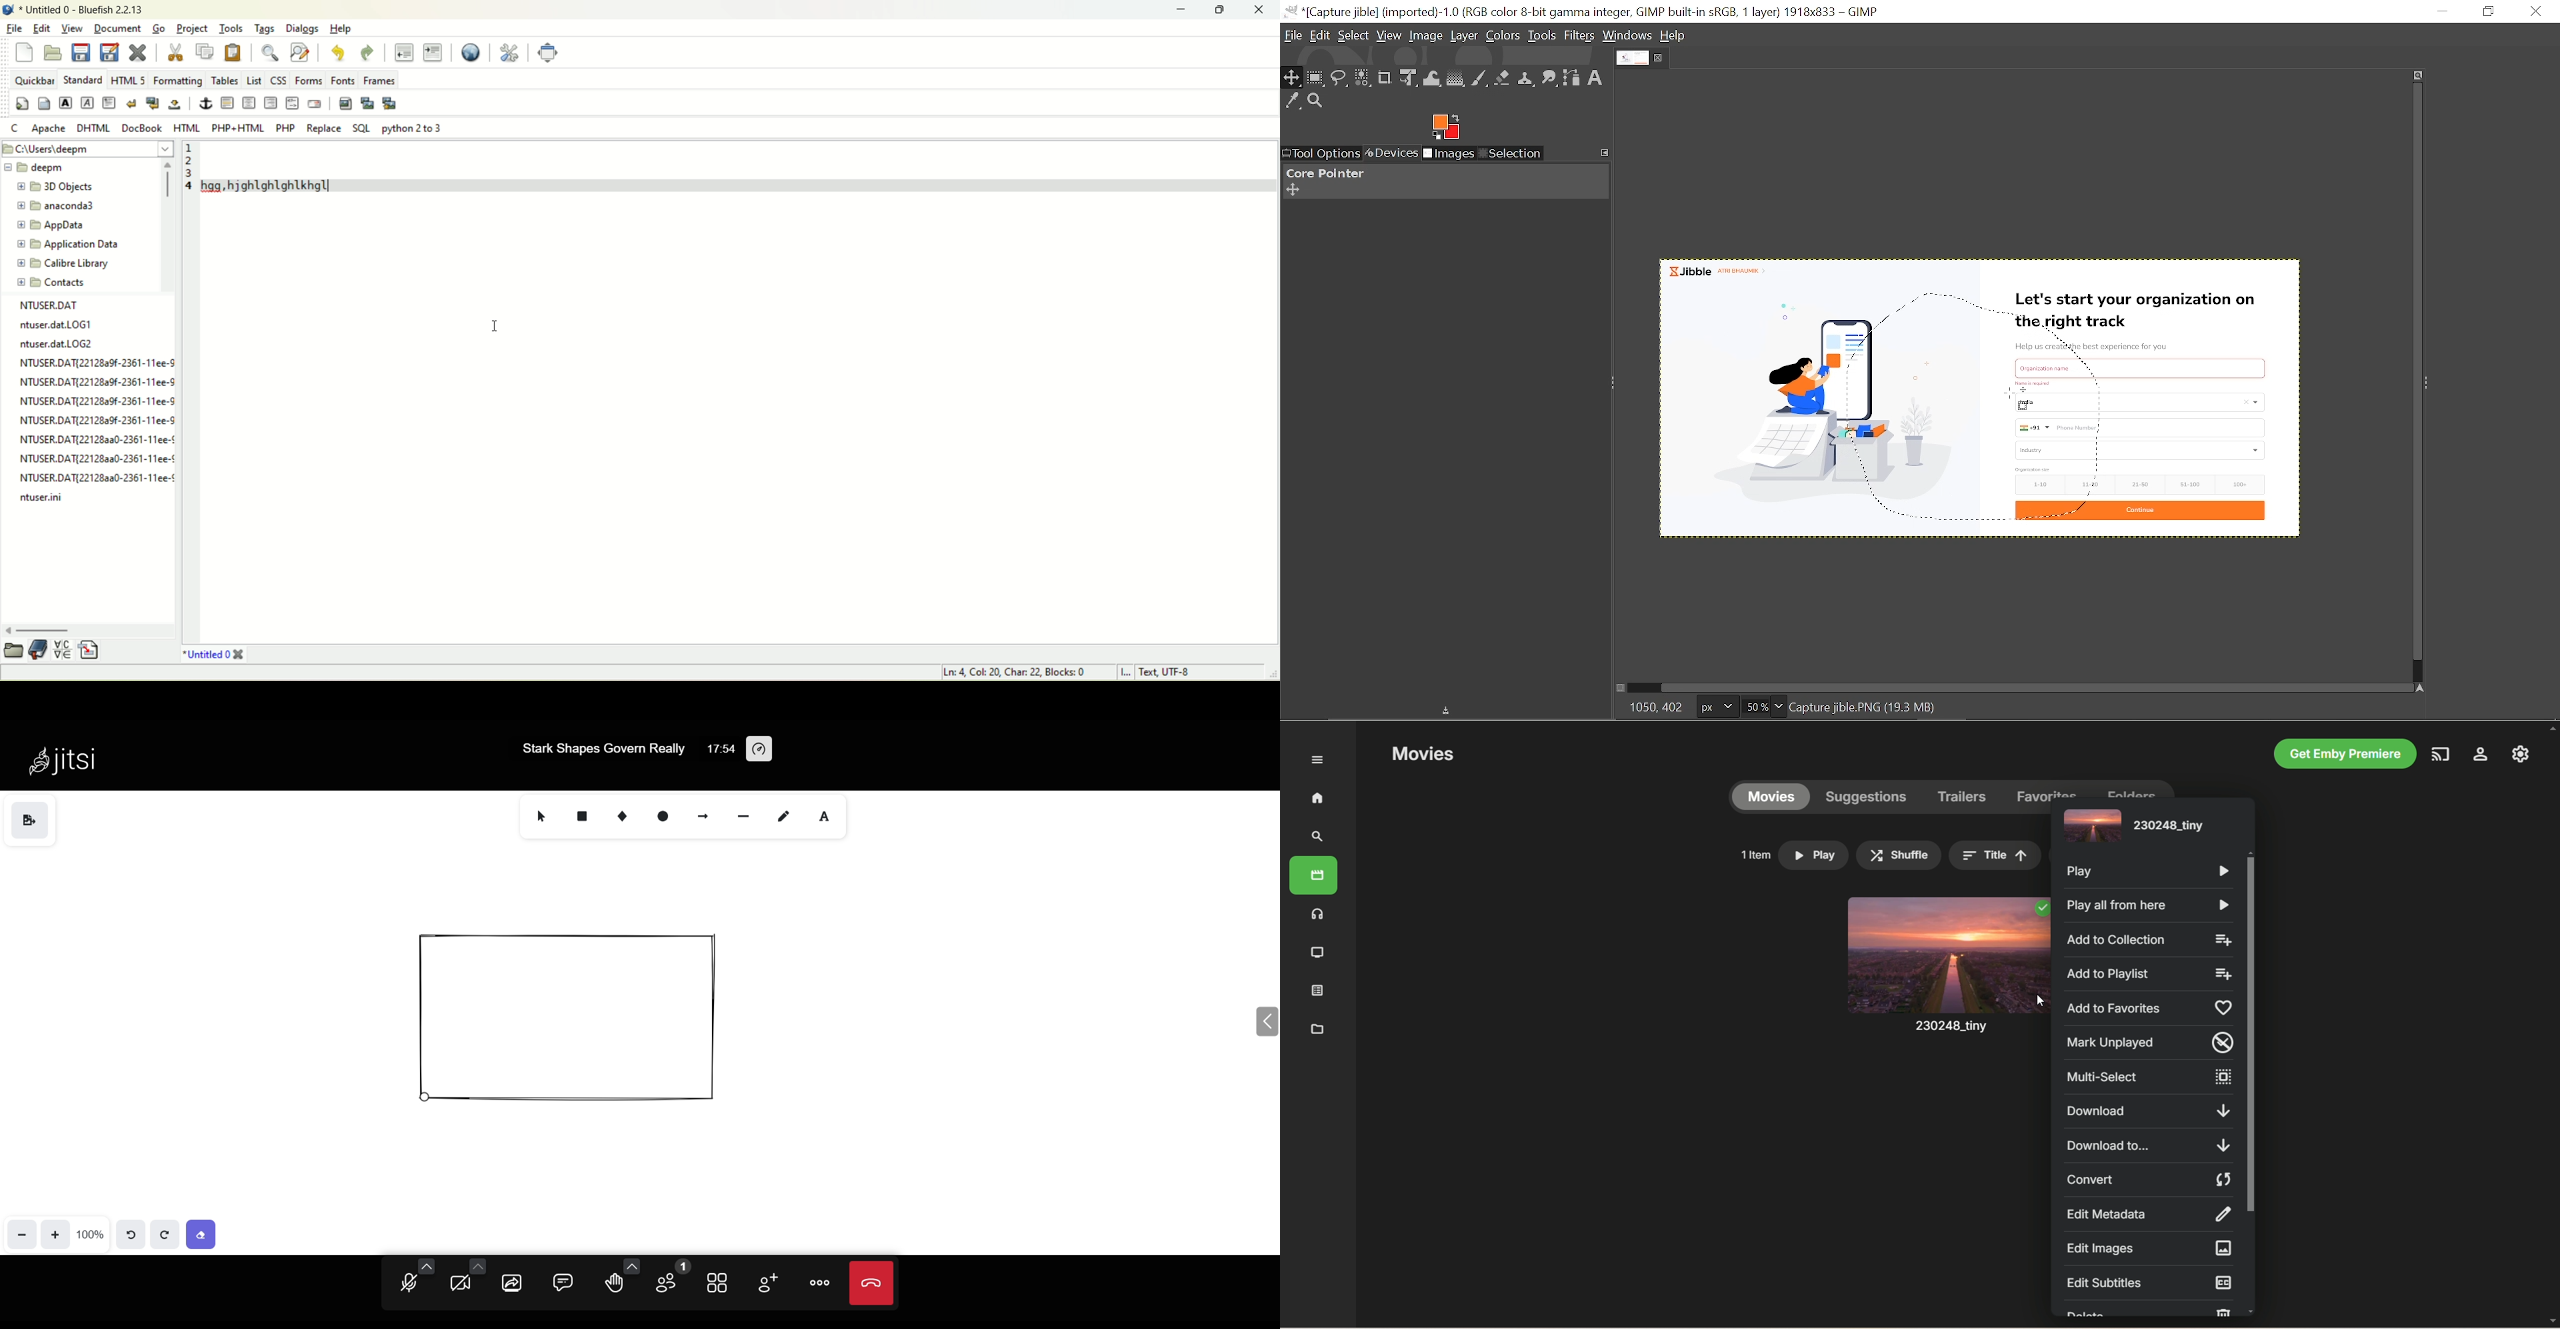  Describe the element at coordinates (175, 52) in the screenshot. I see `cut` at that location.